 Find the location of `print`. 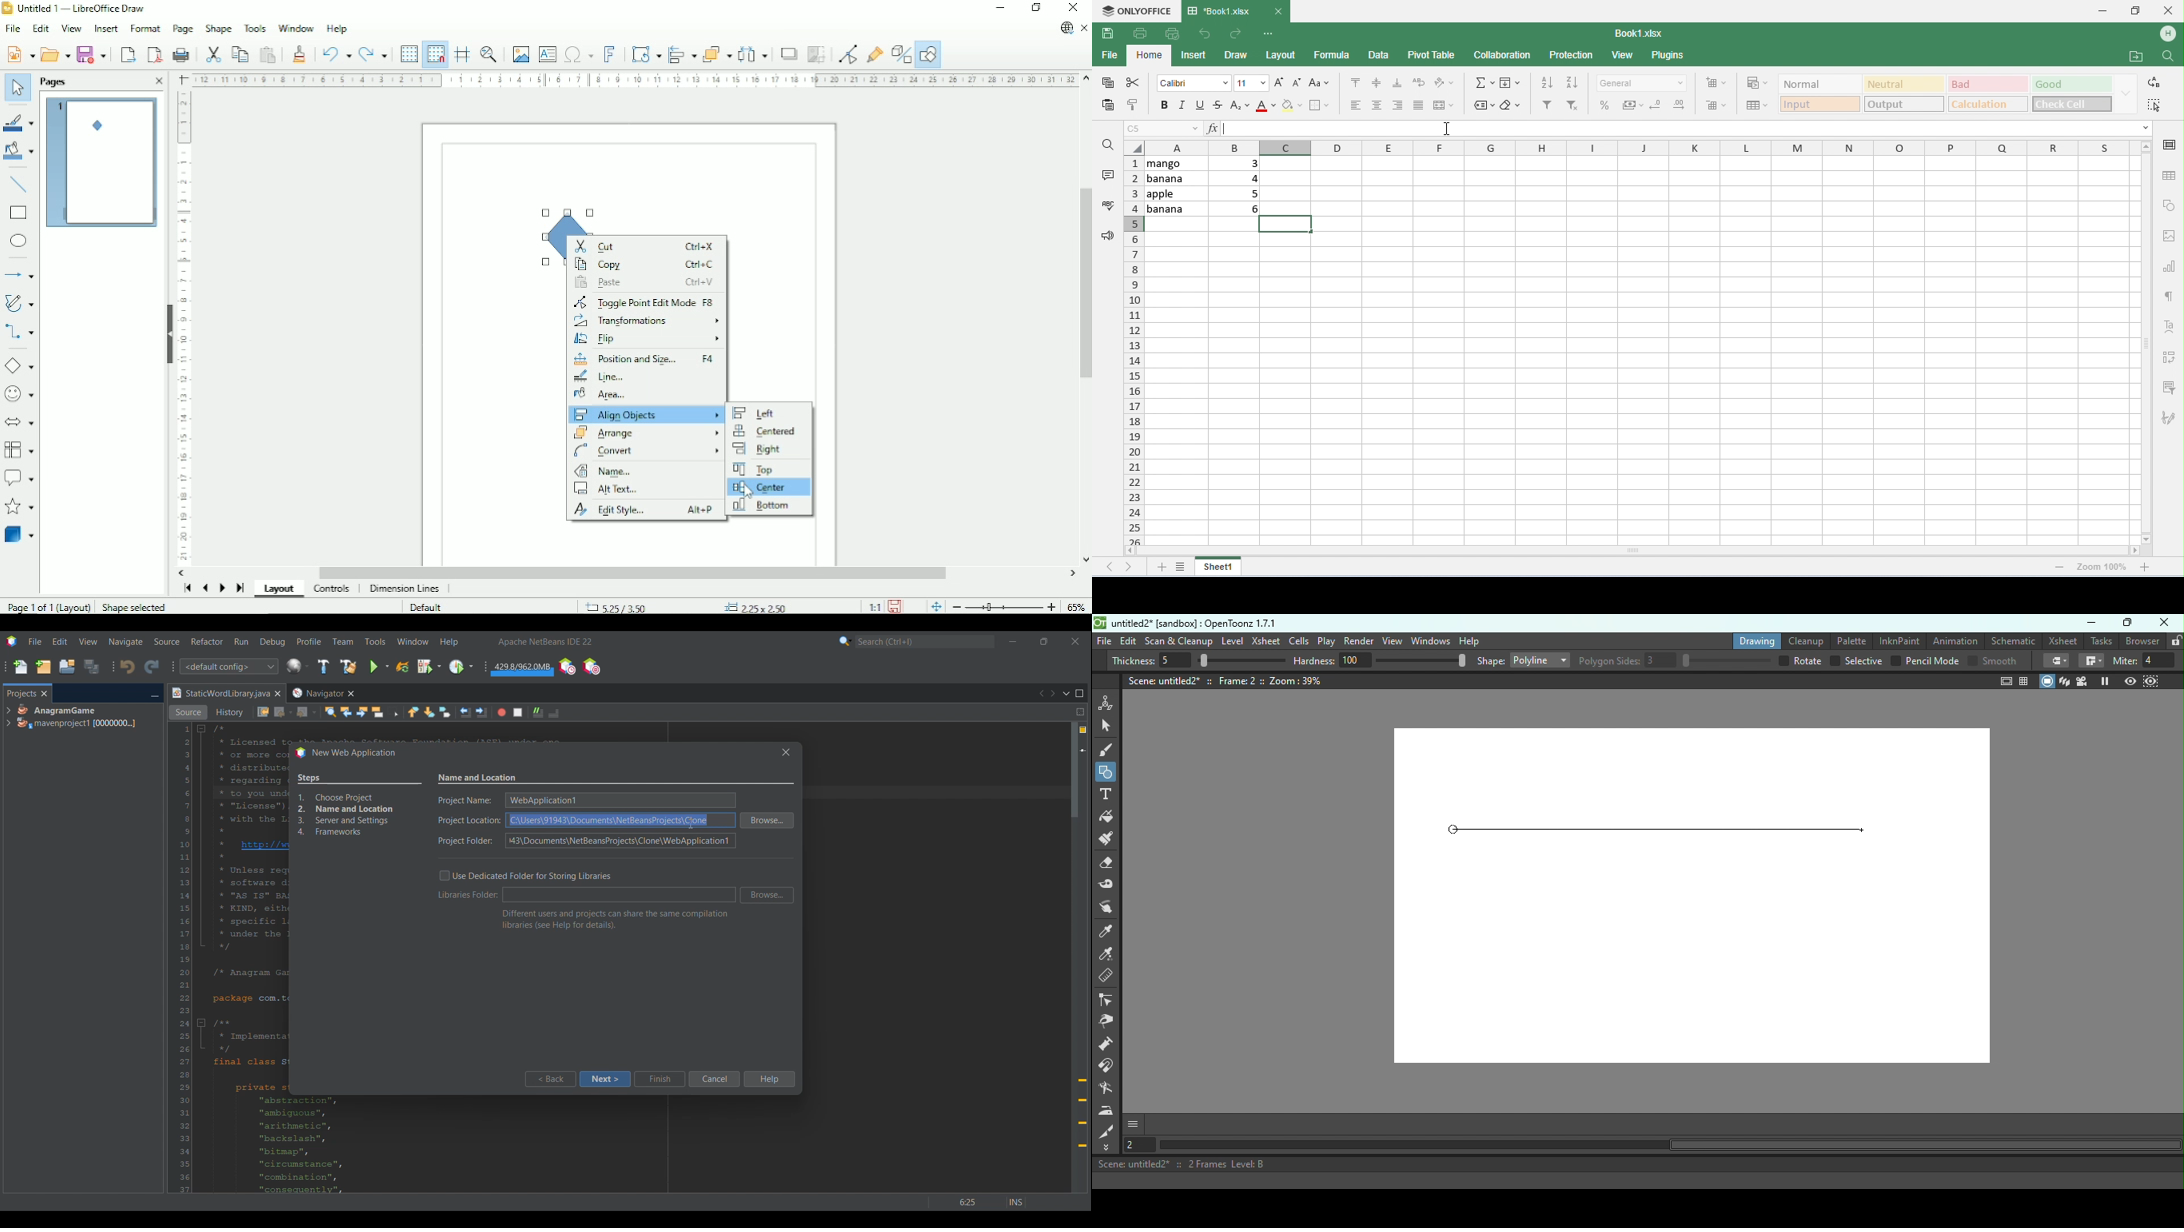

print is located at coordinates (1139, 34).